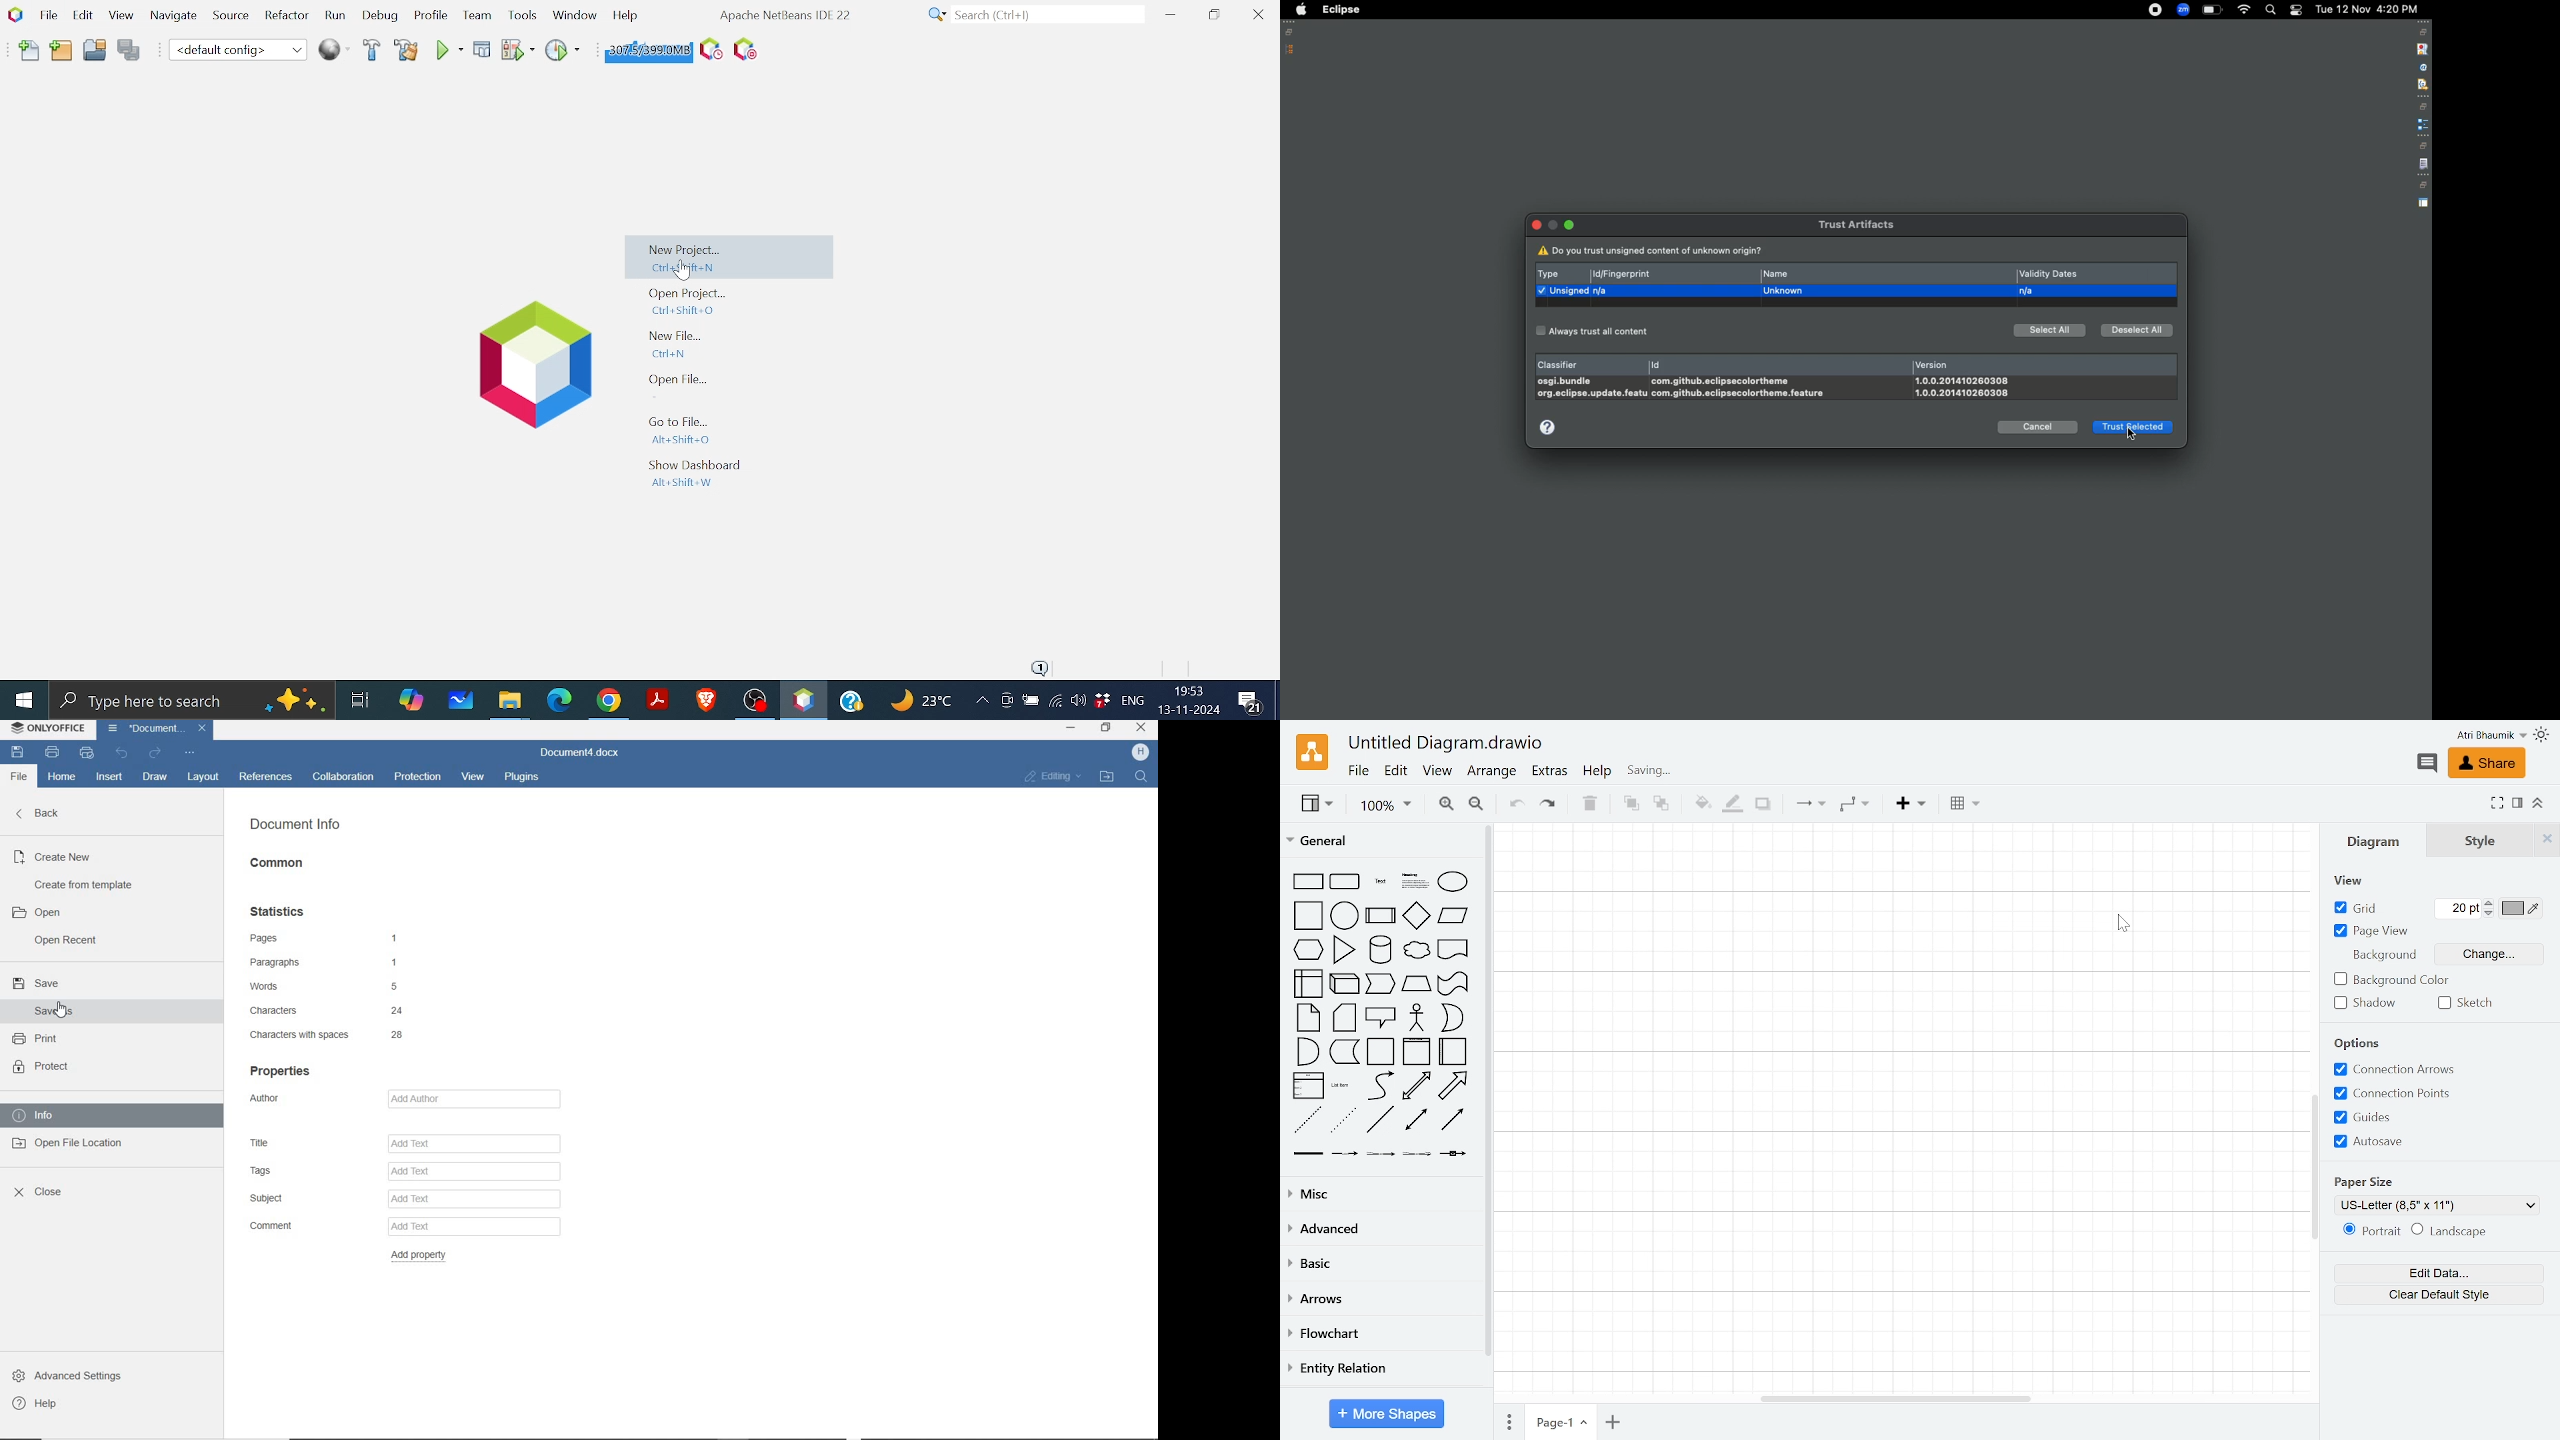  What do you see at coordinates (1764, 805) in the screenshot?
I see `Shadow` at bounding box center [1764, 805].